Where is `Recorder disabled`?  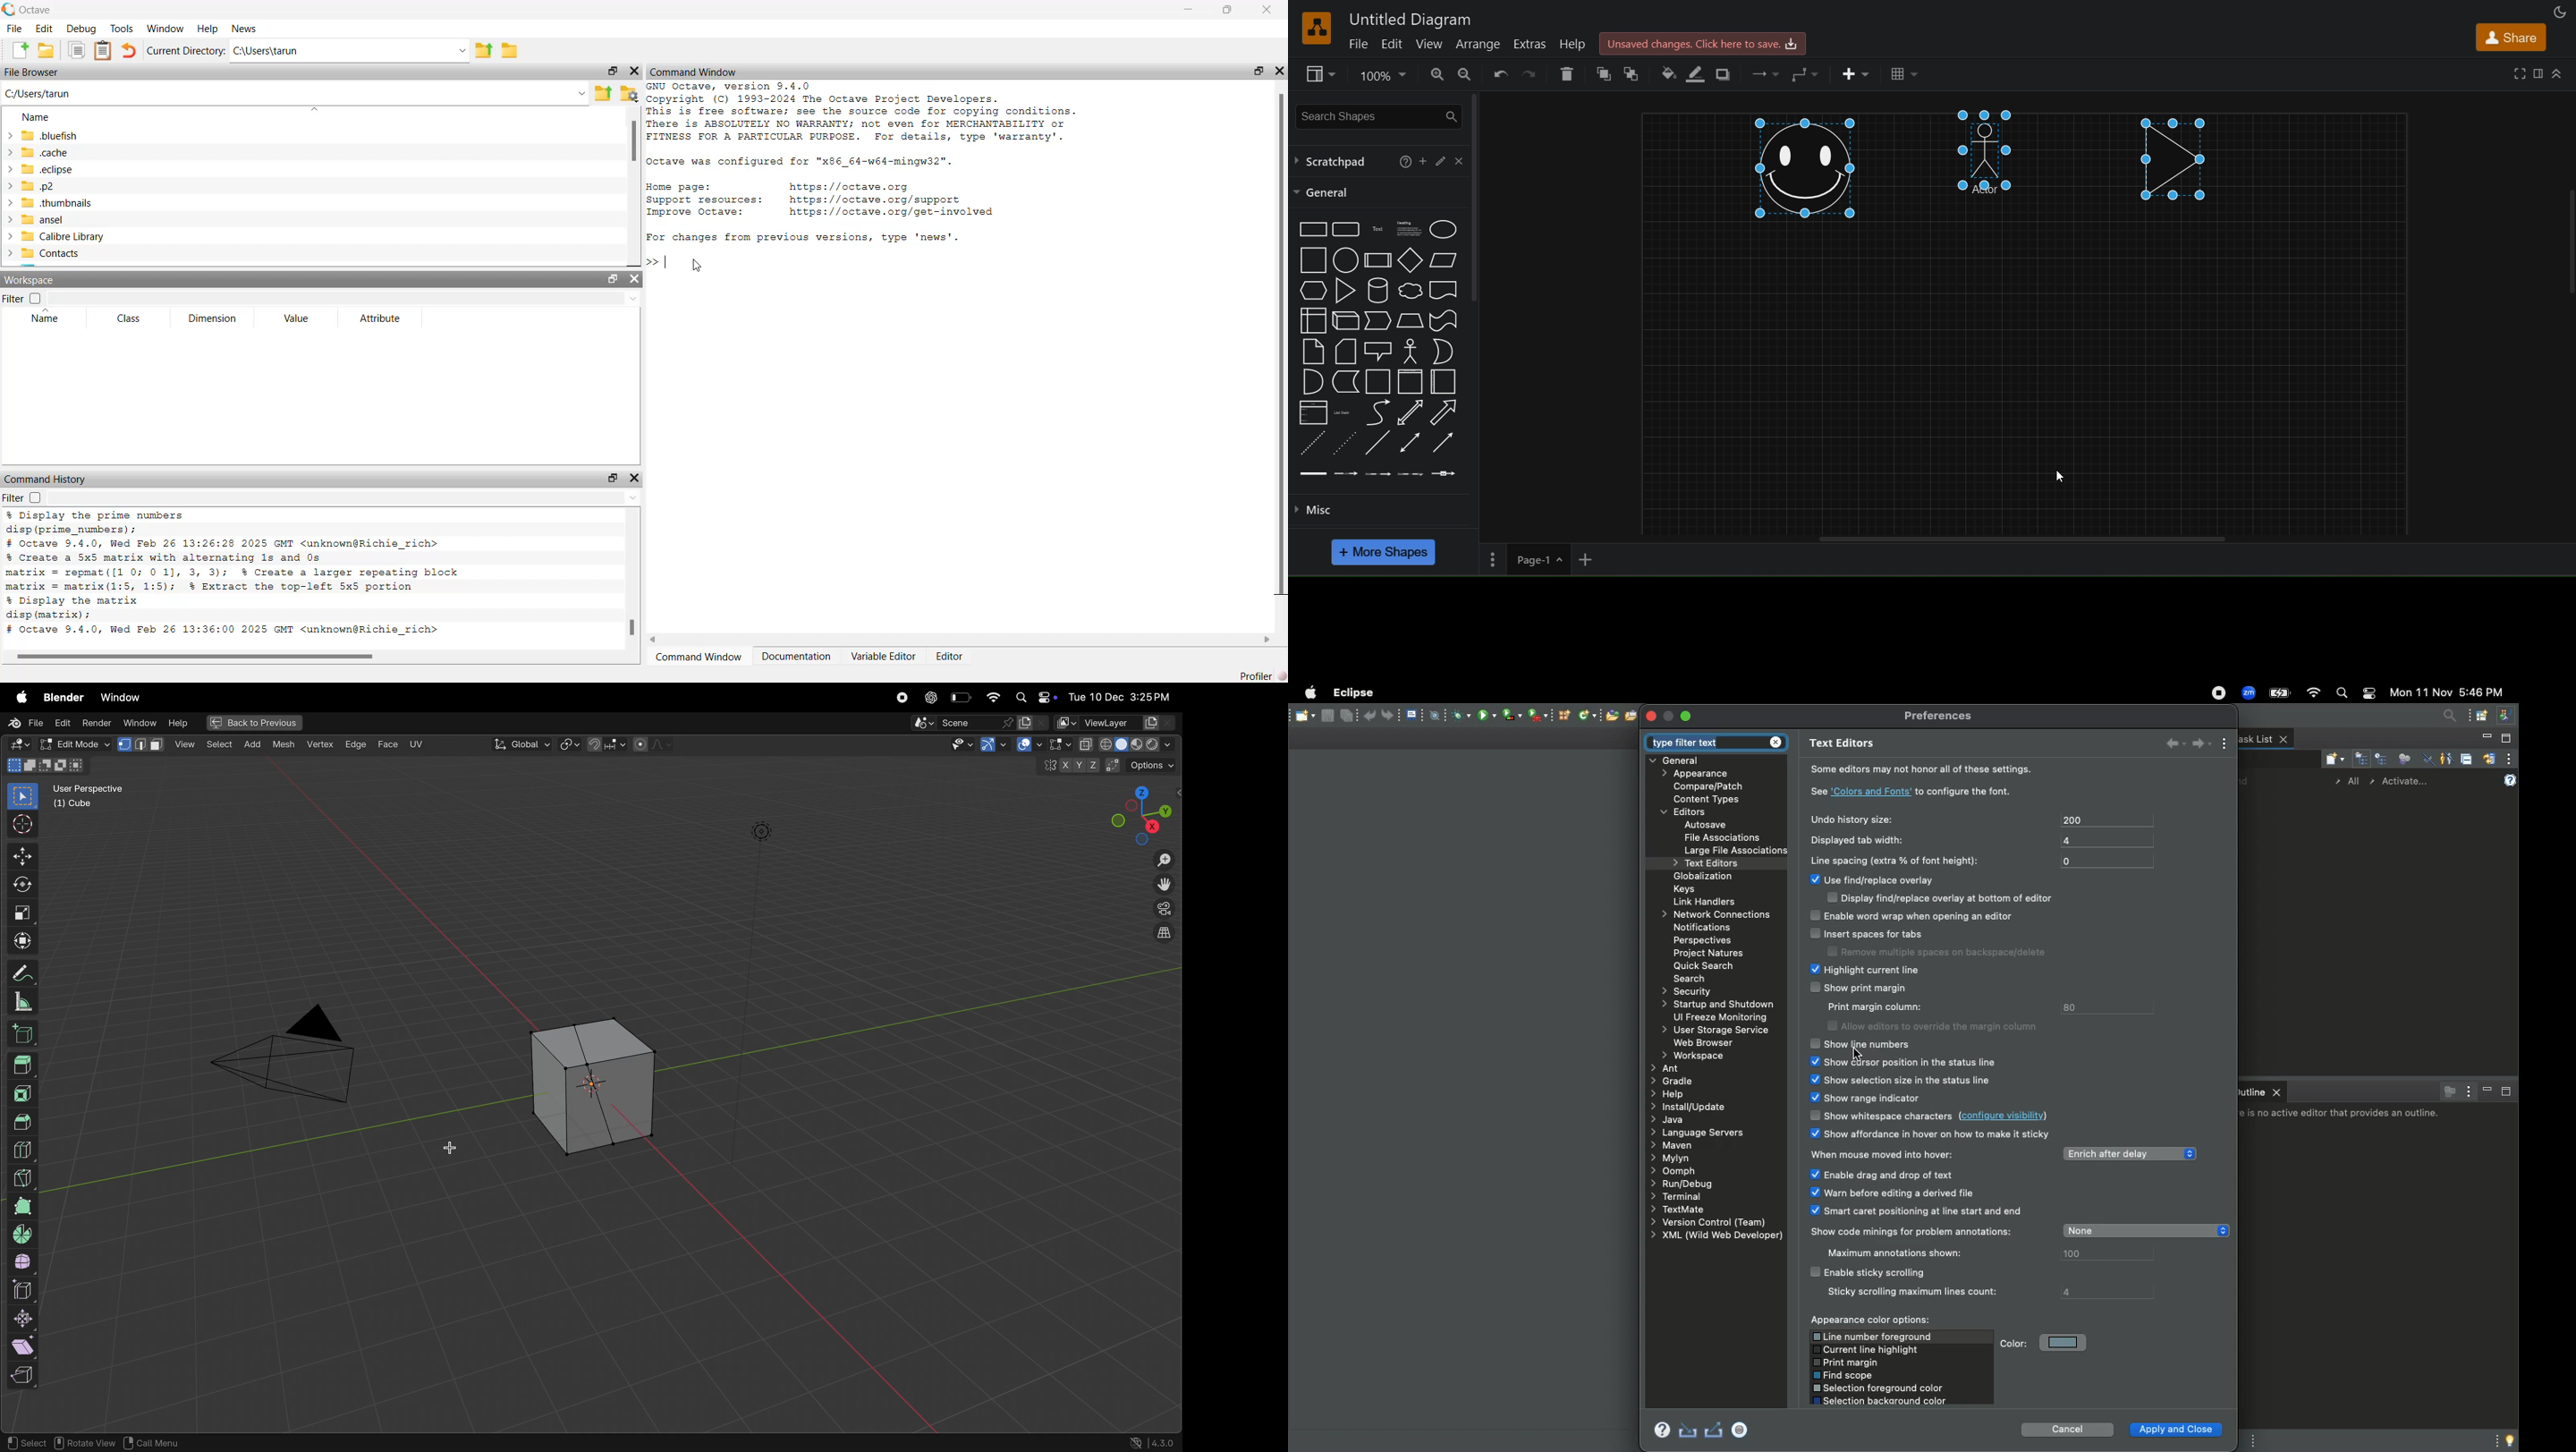
Recorder disabled is located at coordinates (1741, 1428).